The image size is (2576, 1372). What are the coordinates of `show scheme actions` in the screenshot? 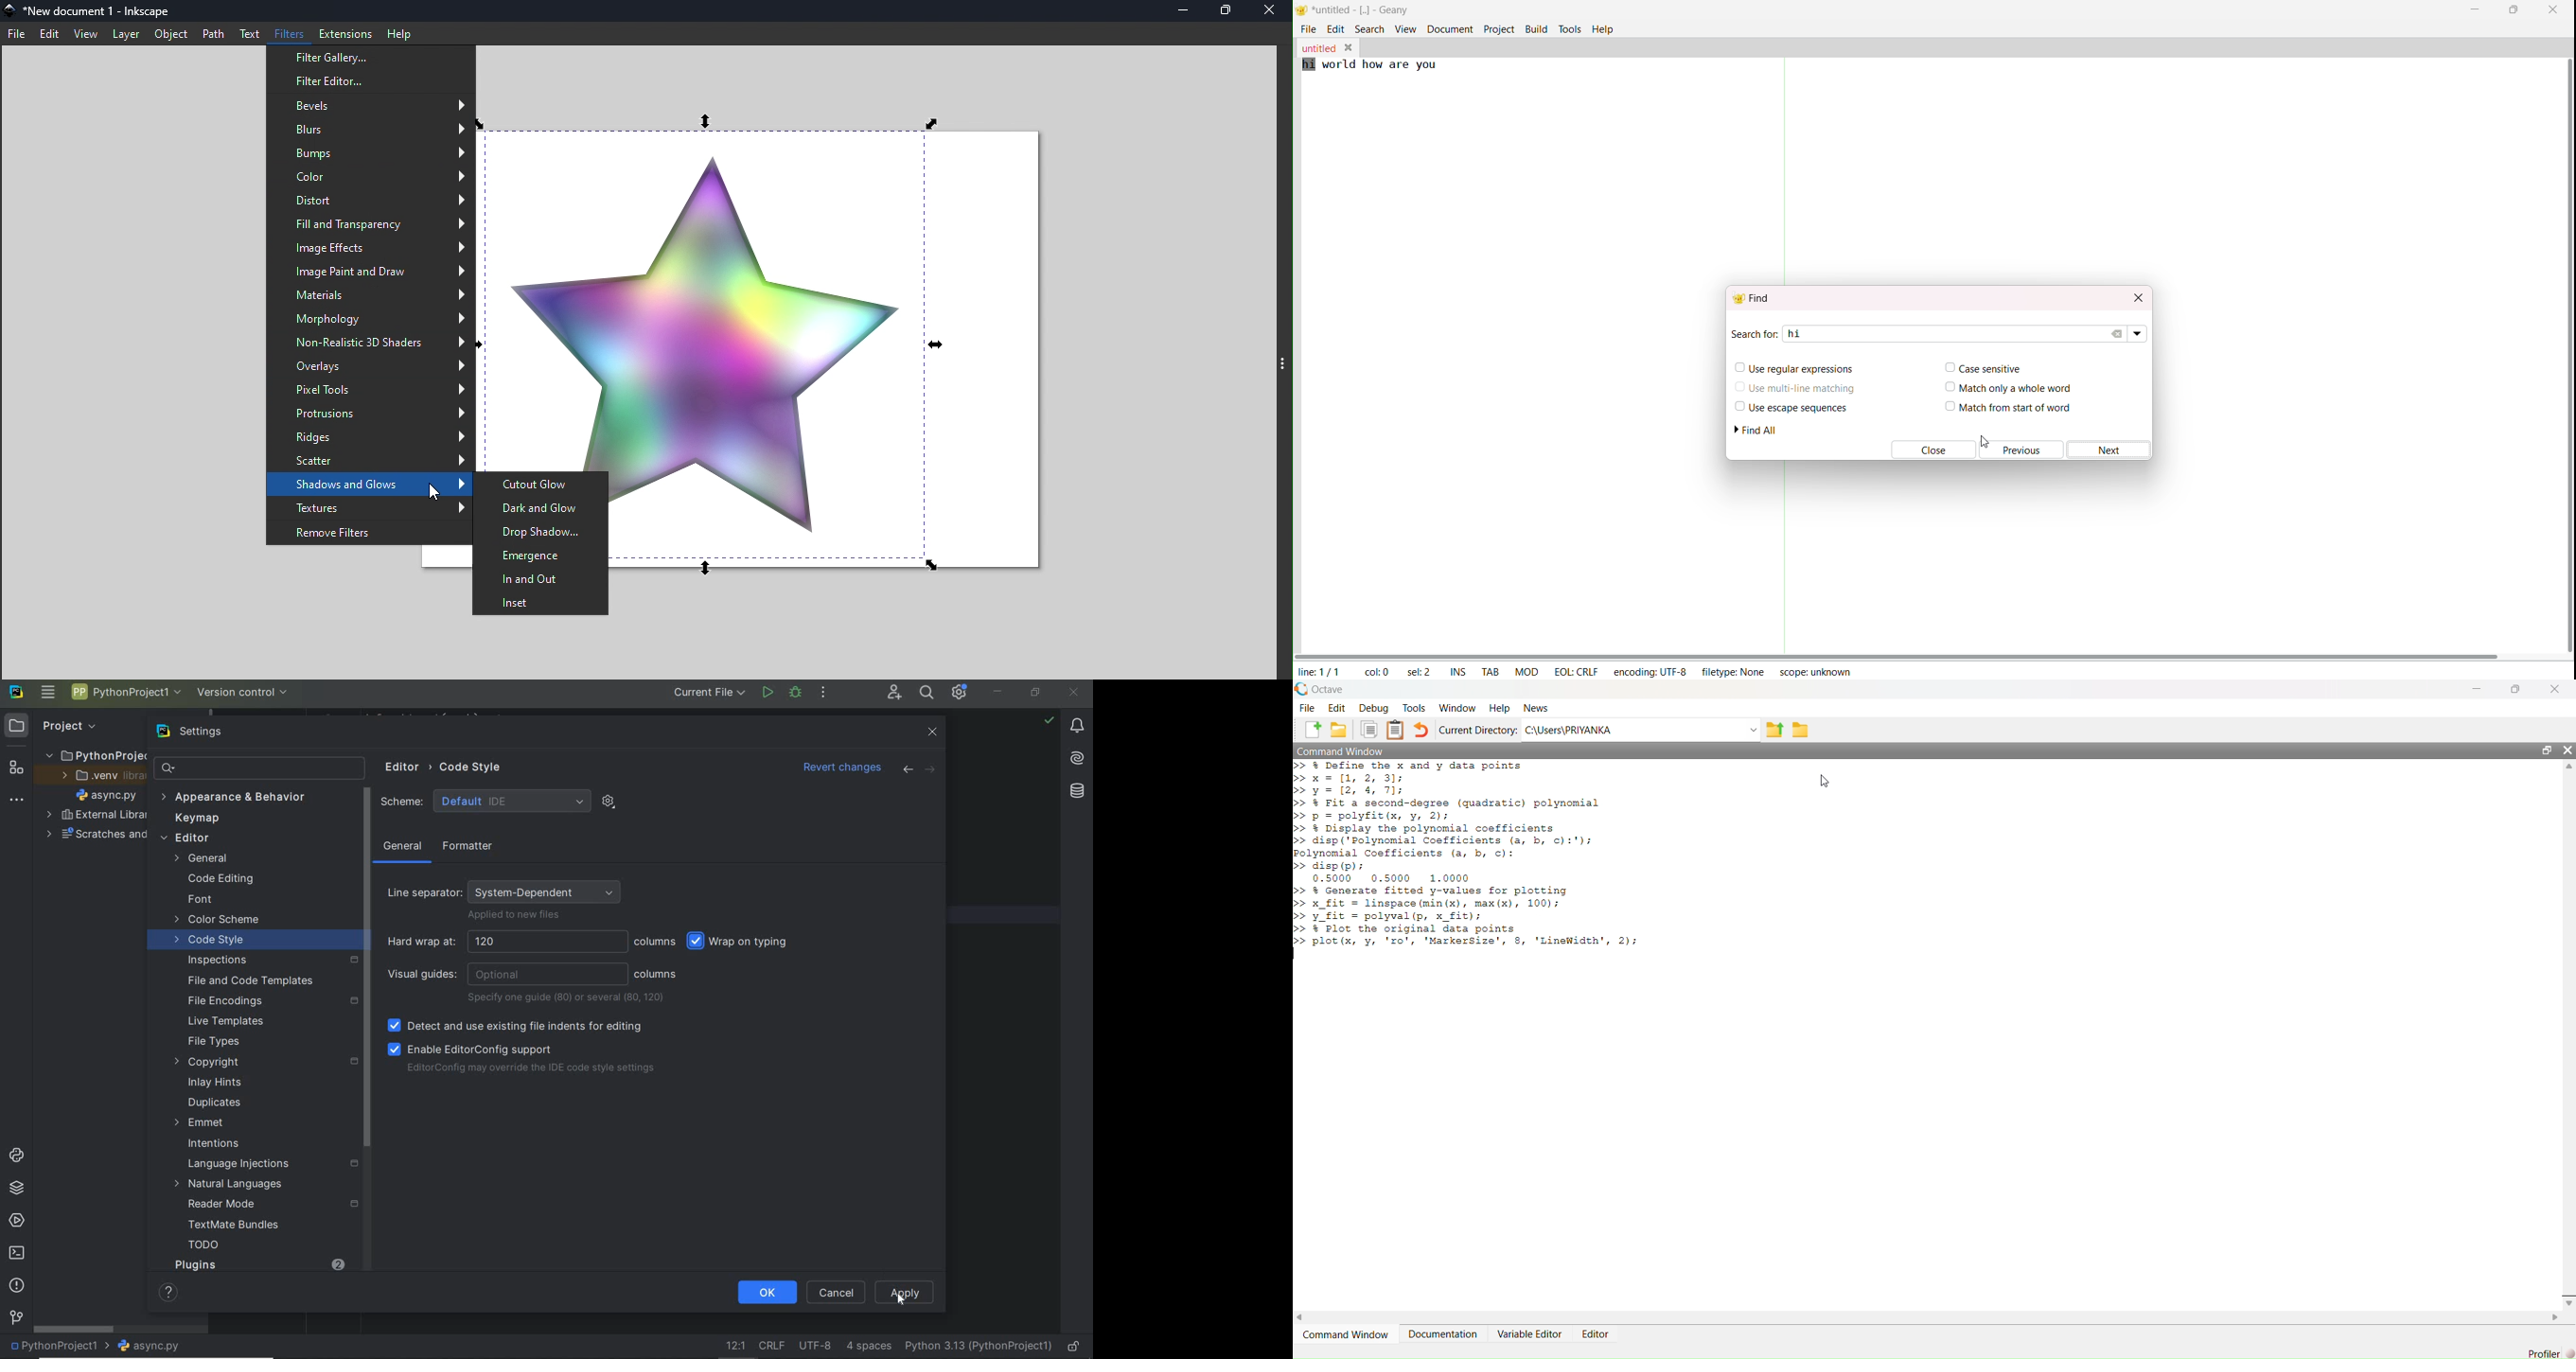 It's located at (608, 801).